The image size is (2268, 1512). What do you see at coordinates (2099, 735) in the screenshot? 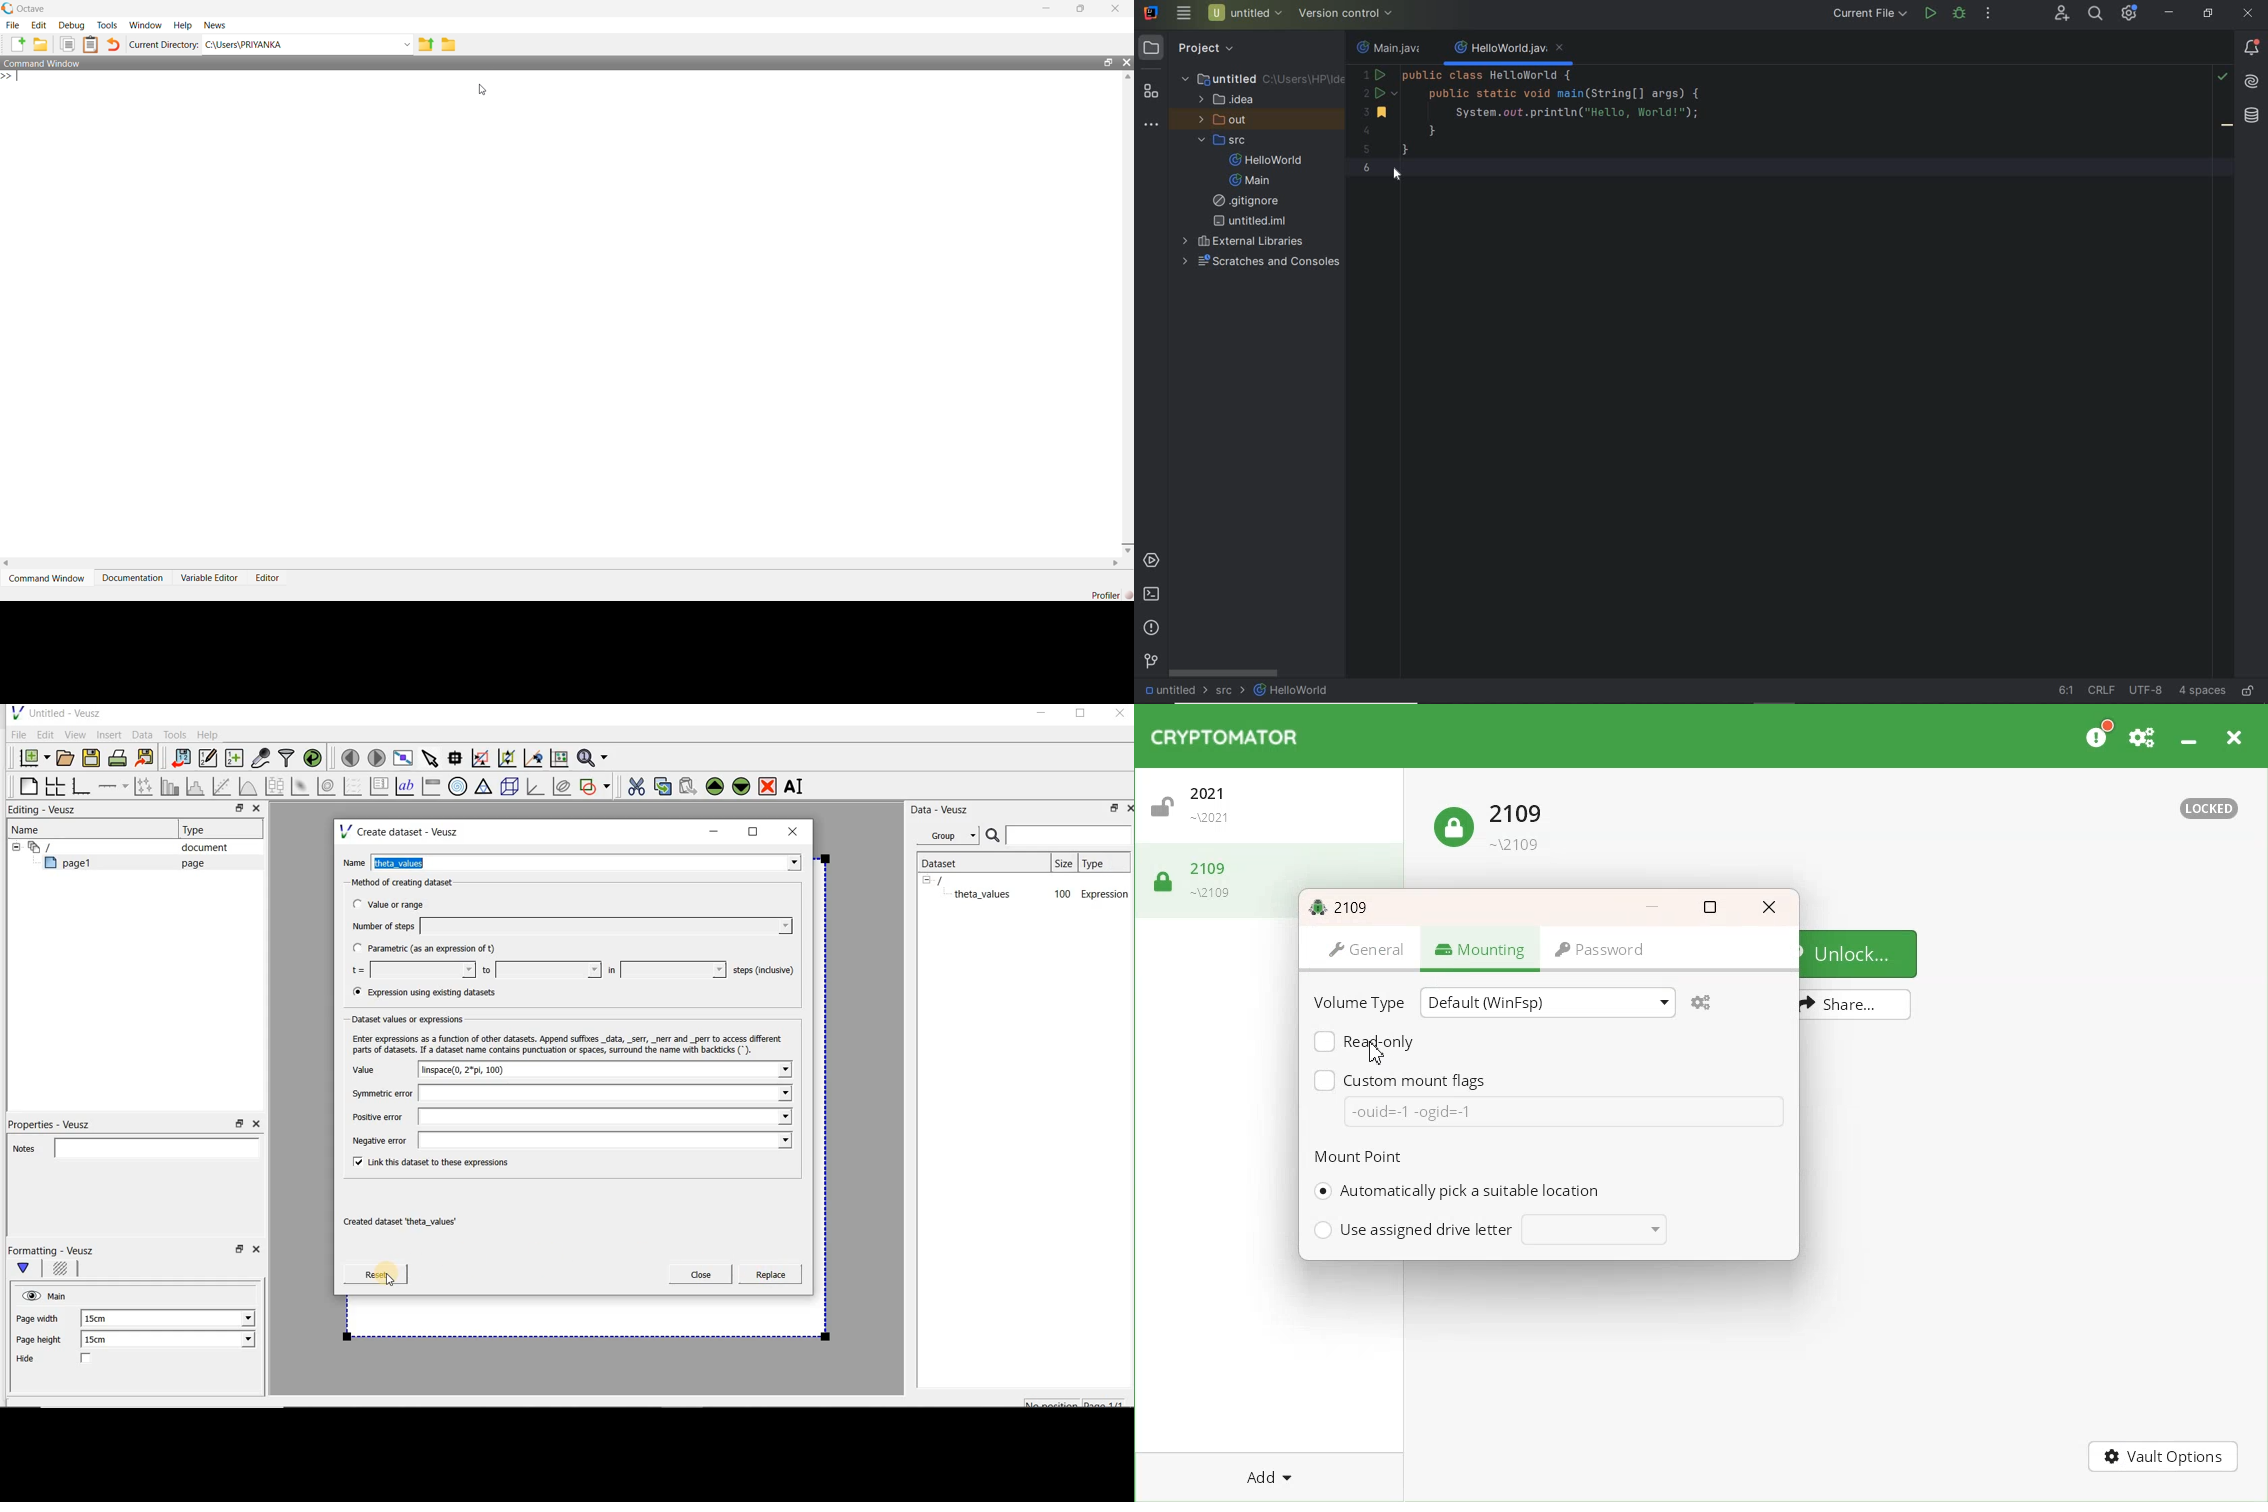
I see `Please Consider donating` at bounding box center [2099, 735].